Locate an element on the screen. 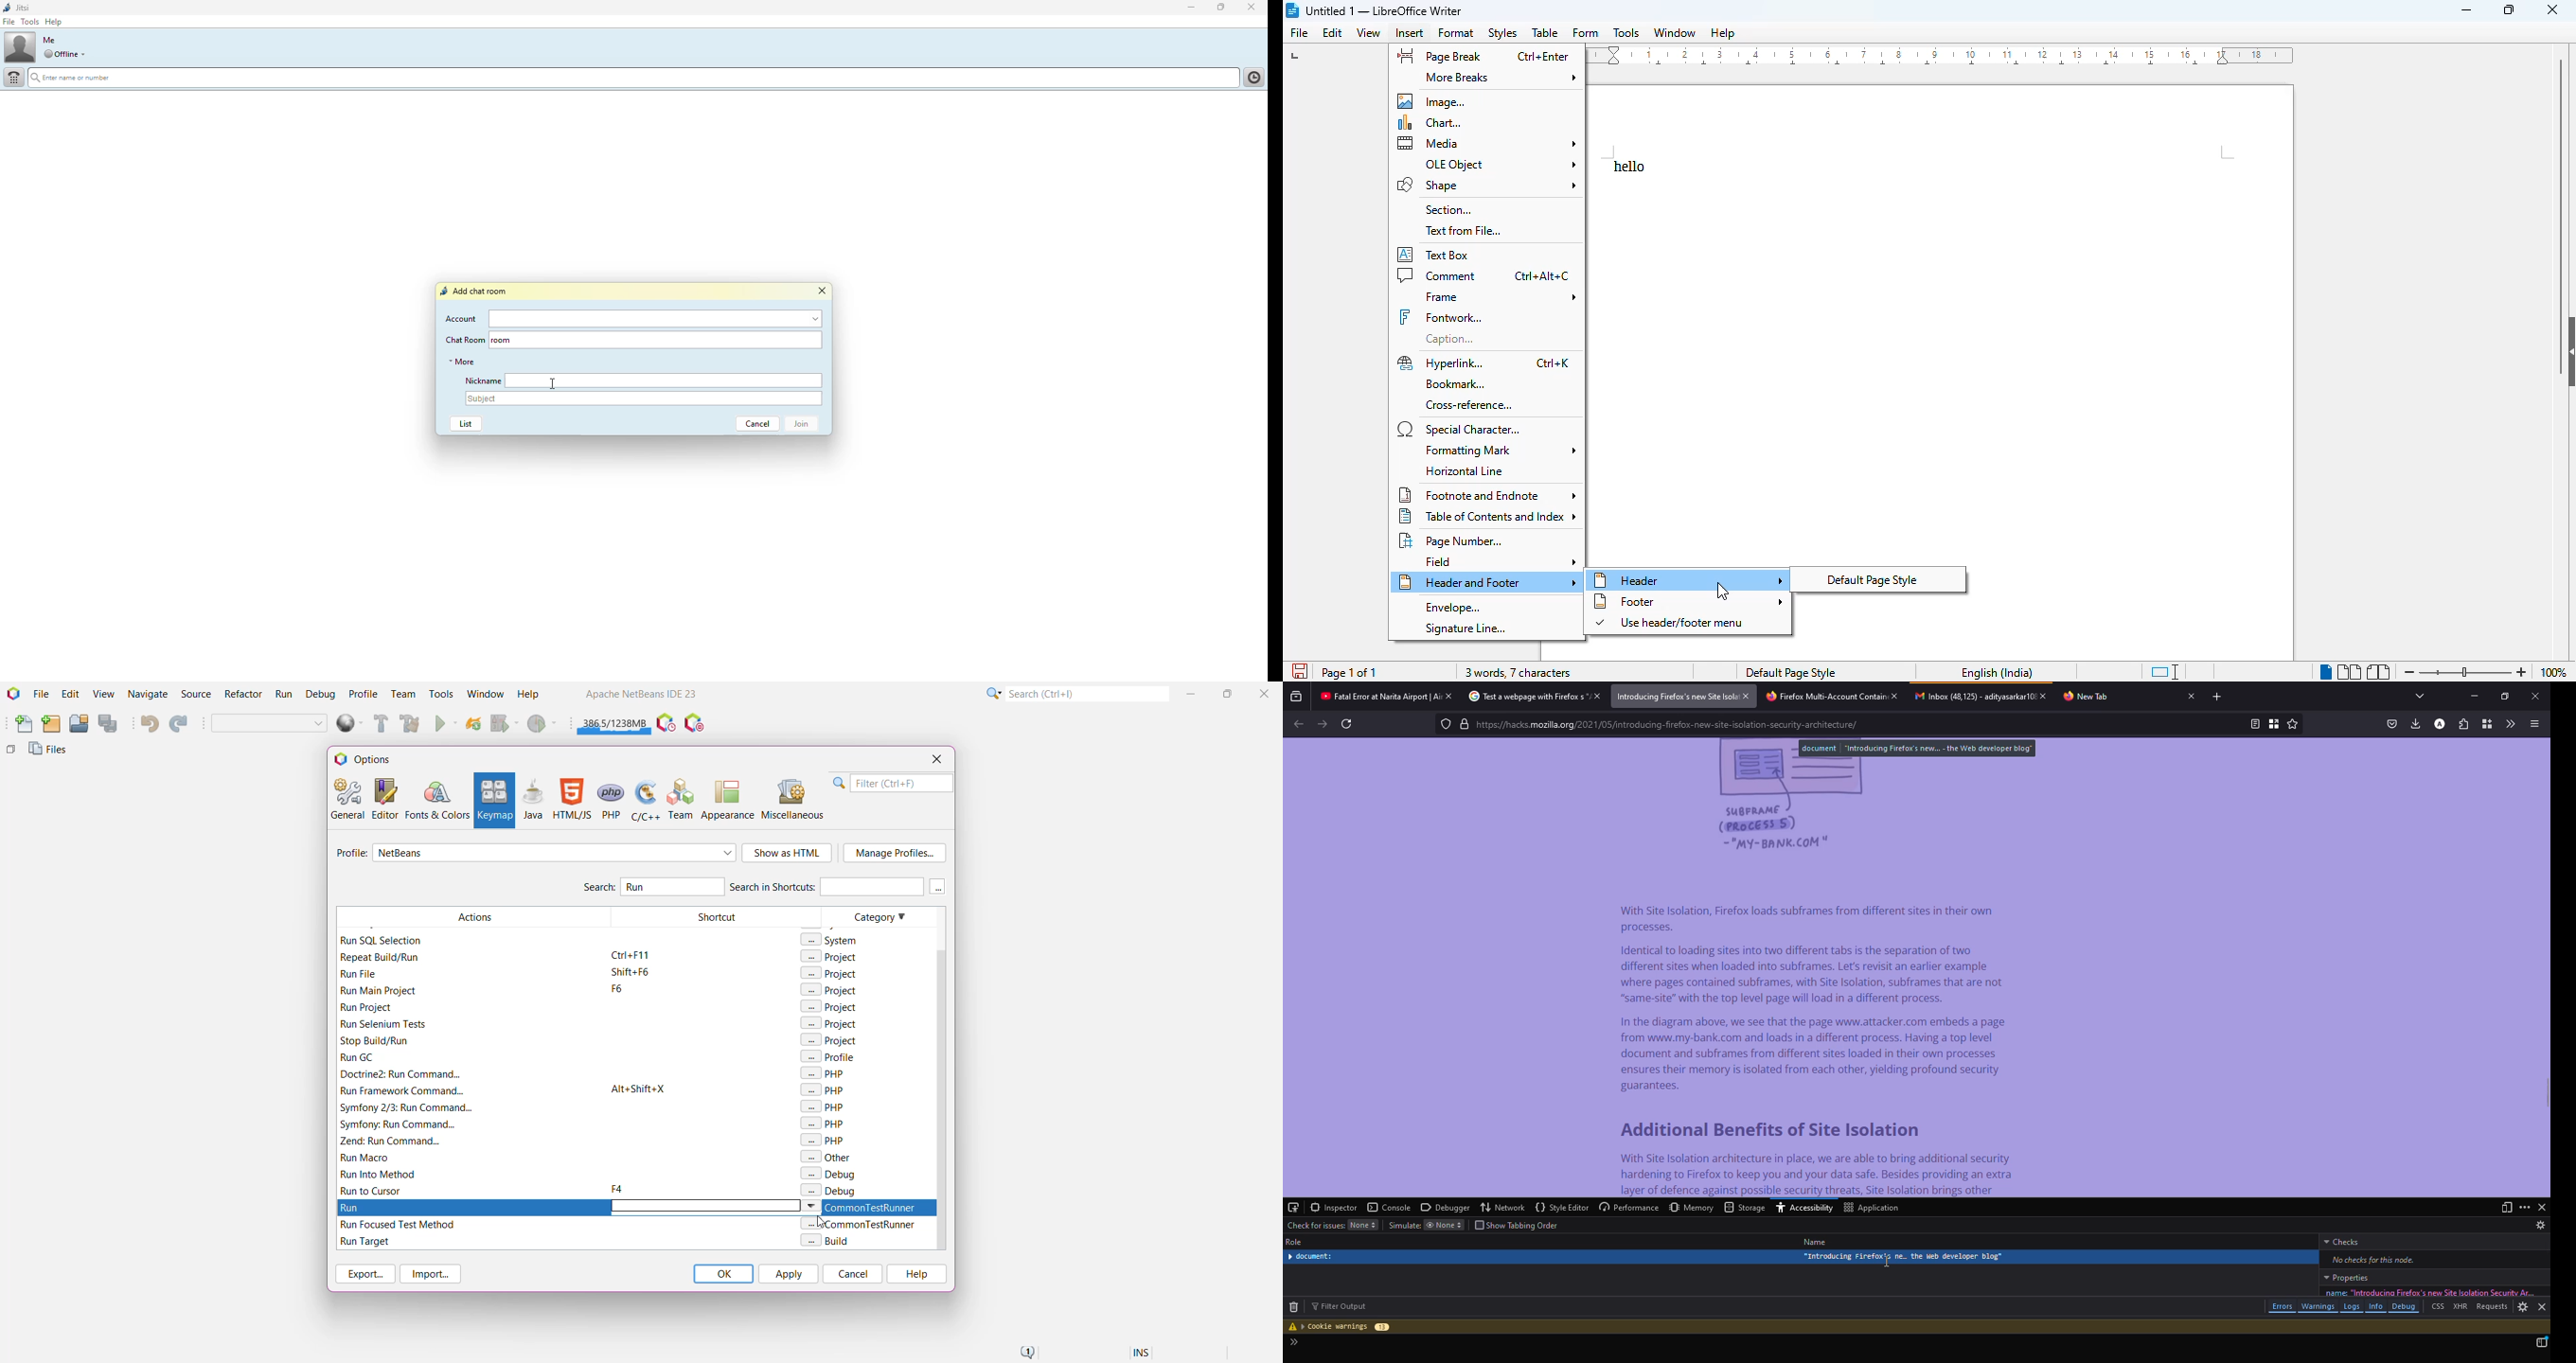 The image size is (2576, 1372). edit is located at coordinates (1333, 32).